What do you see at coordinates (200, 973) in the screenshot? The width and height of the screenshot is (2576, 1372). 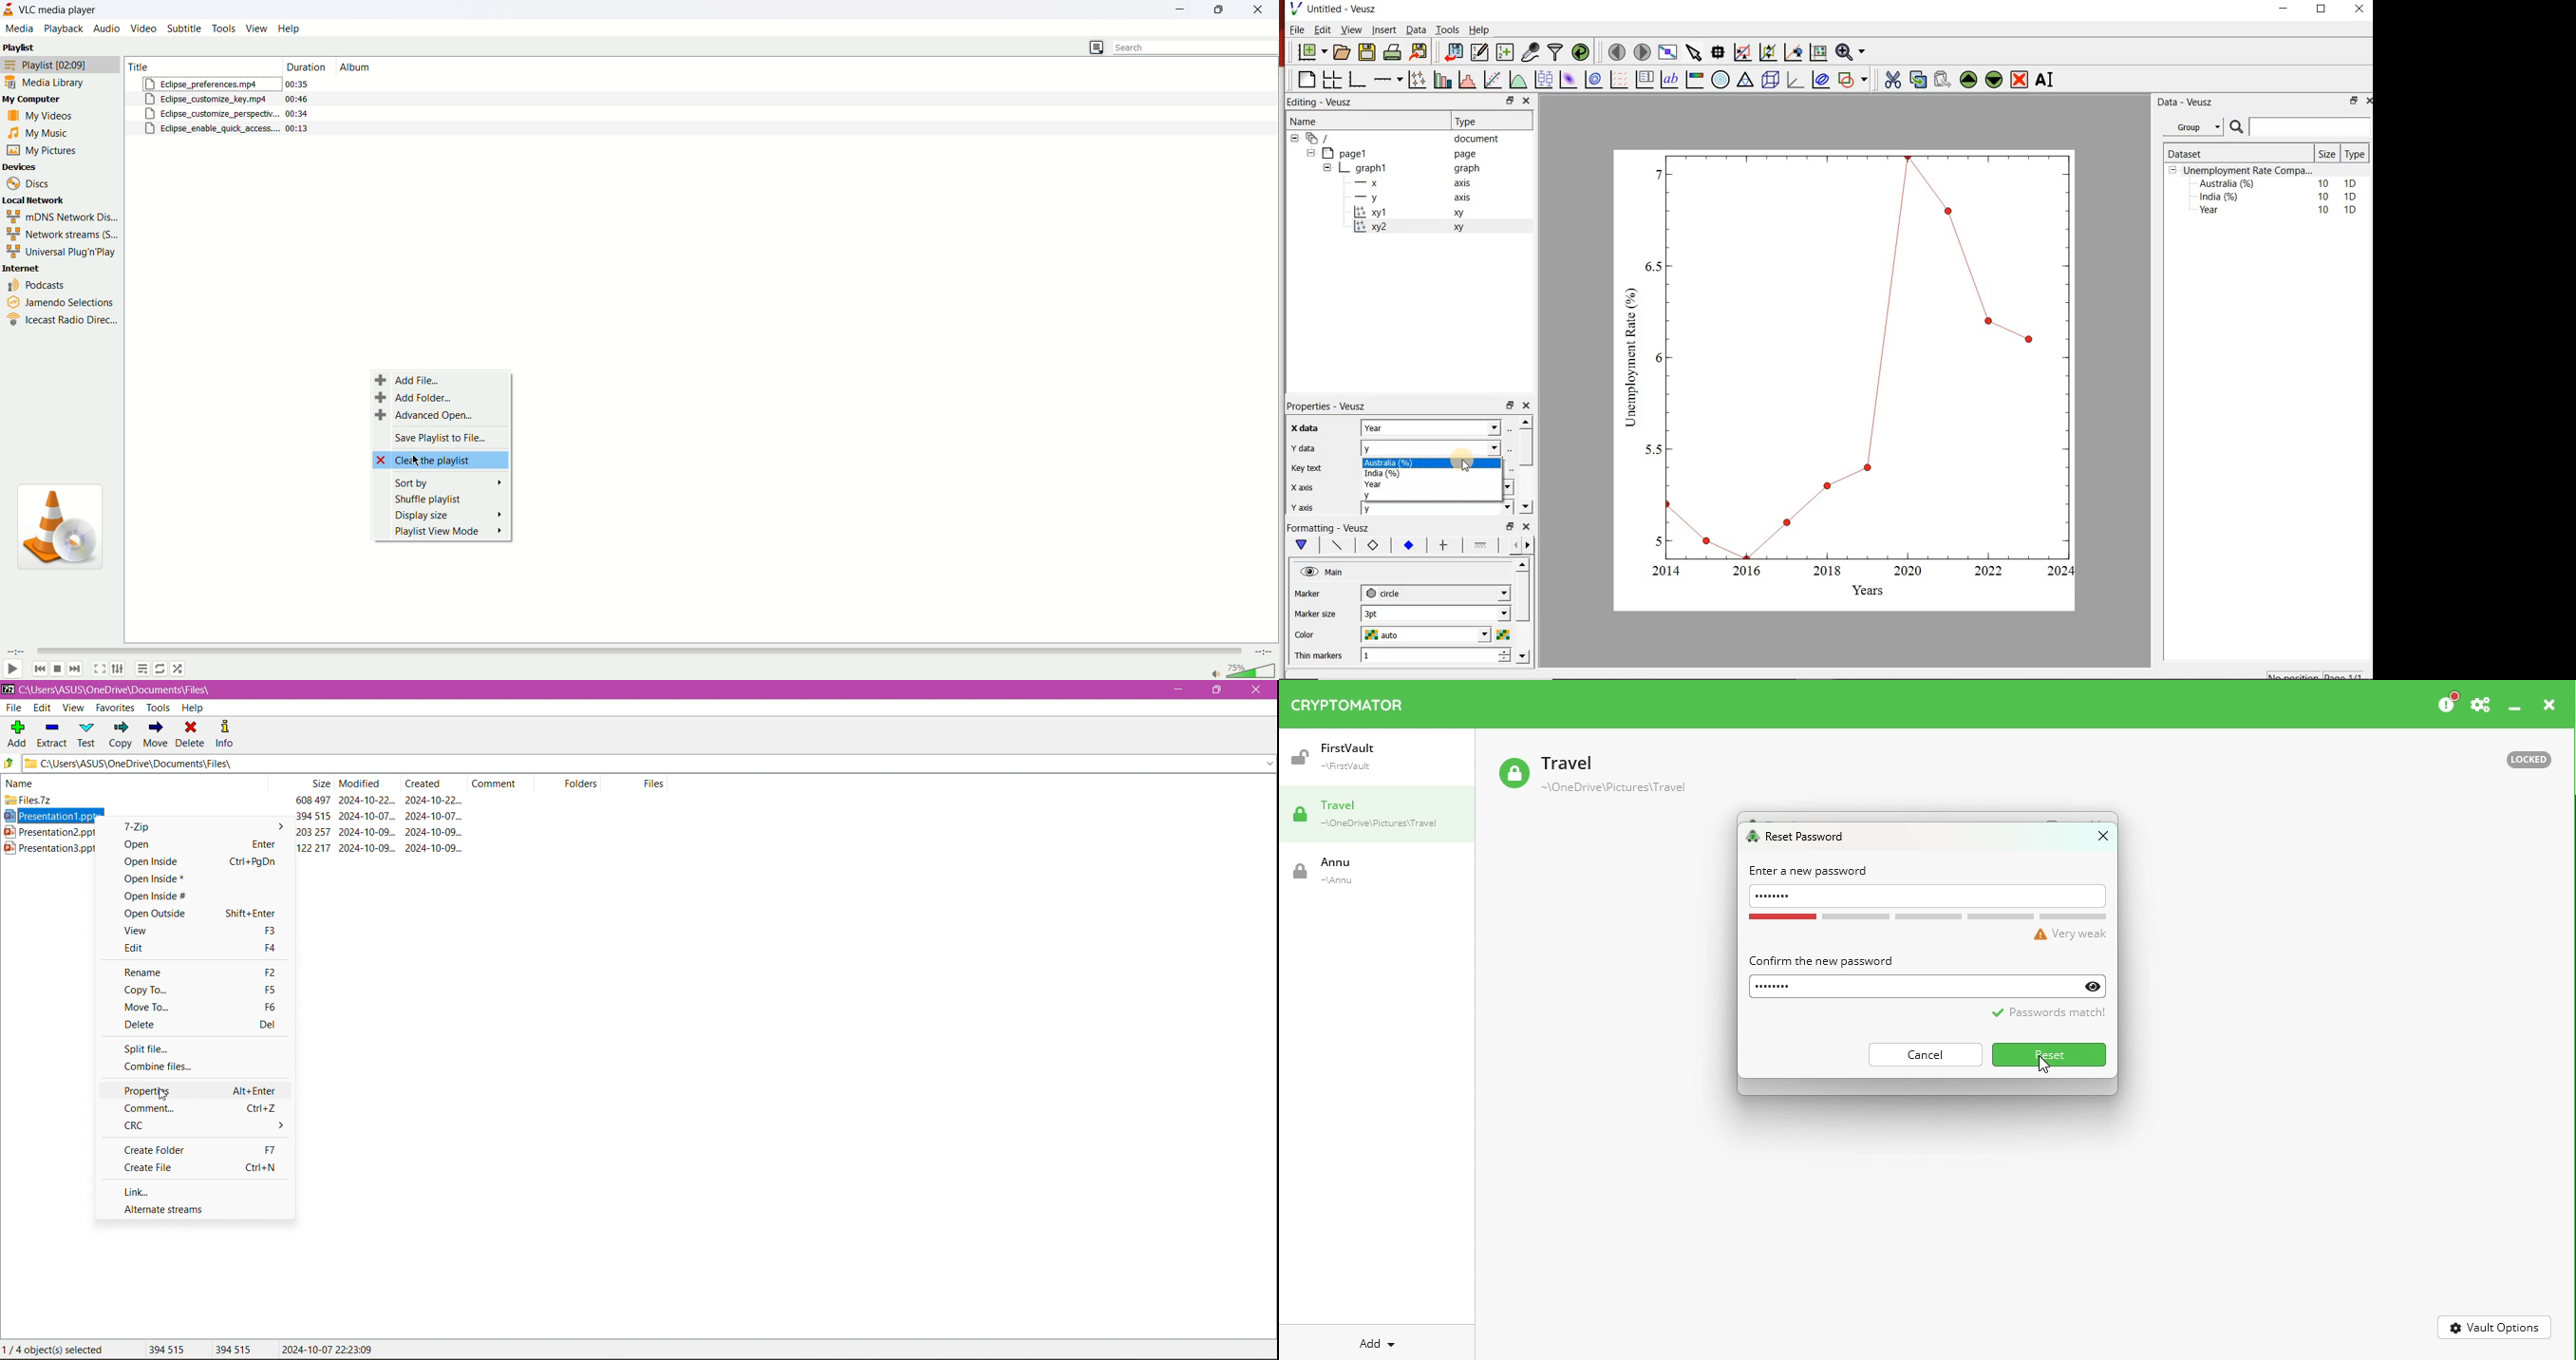 I see `Rename` at bounding box center [200, 973].